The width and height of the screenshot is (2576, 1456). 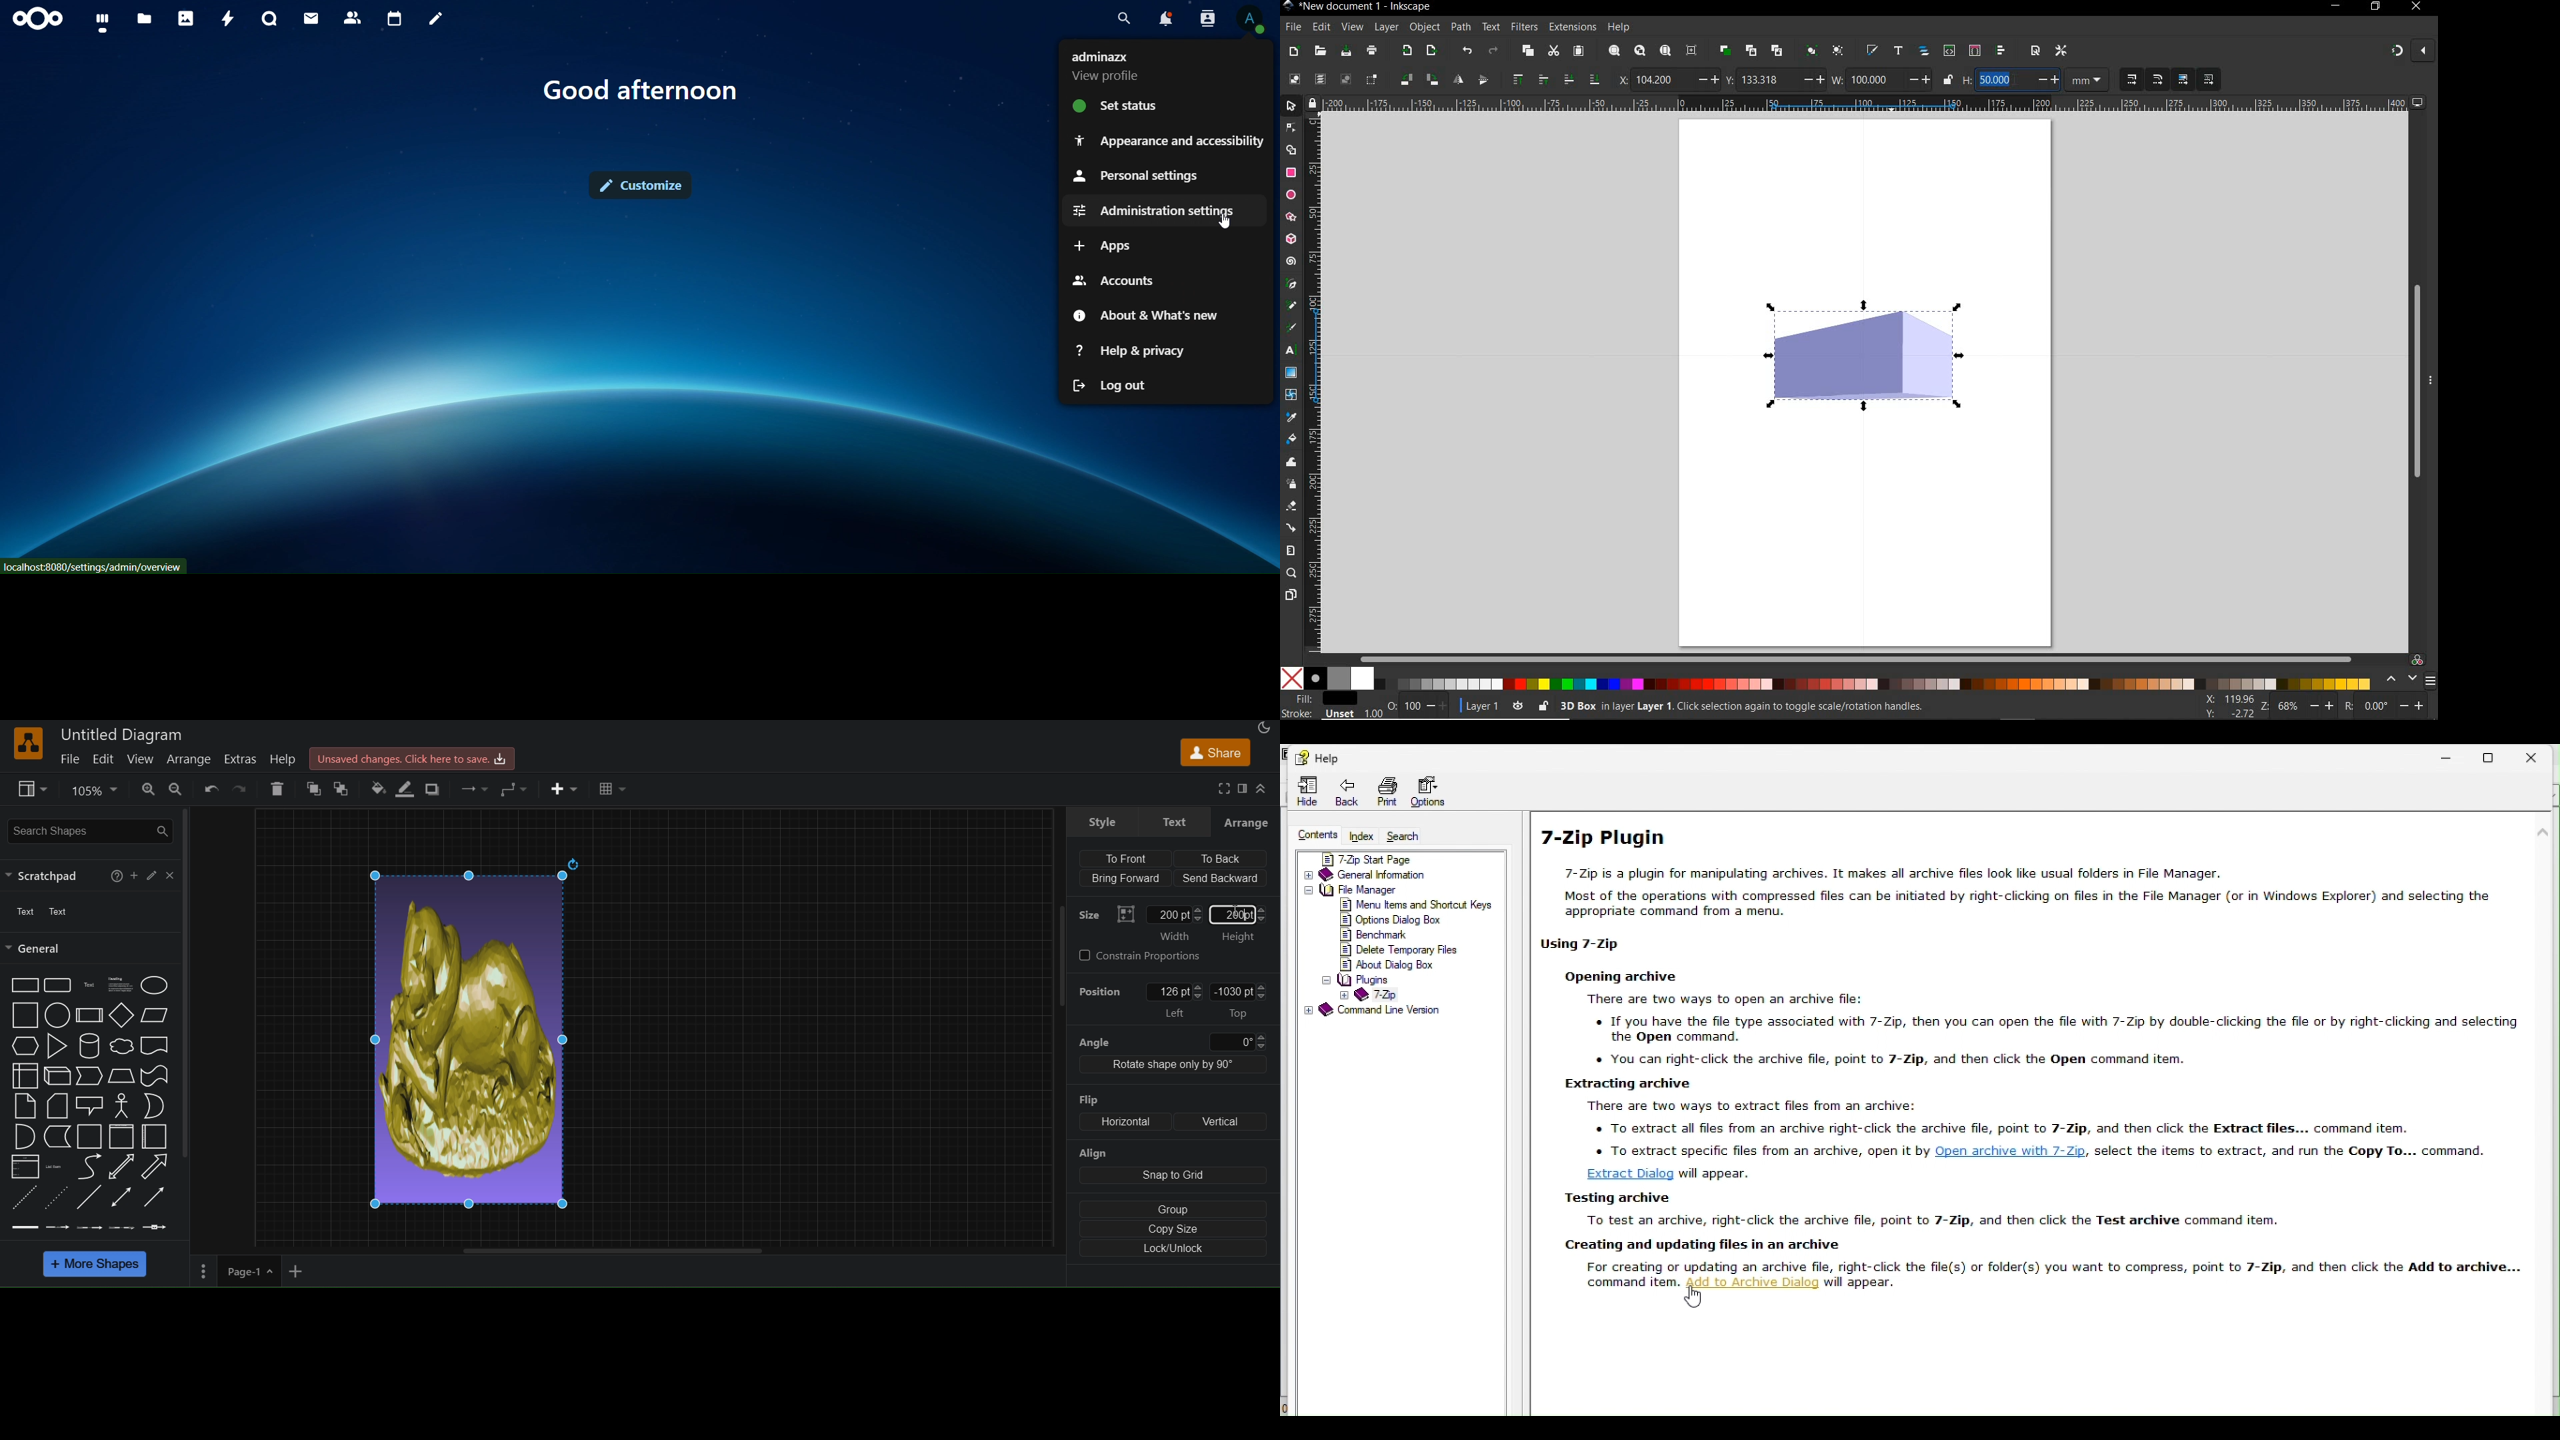 I want to click on undo, so click(x=210, y=790).